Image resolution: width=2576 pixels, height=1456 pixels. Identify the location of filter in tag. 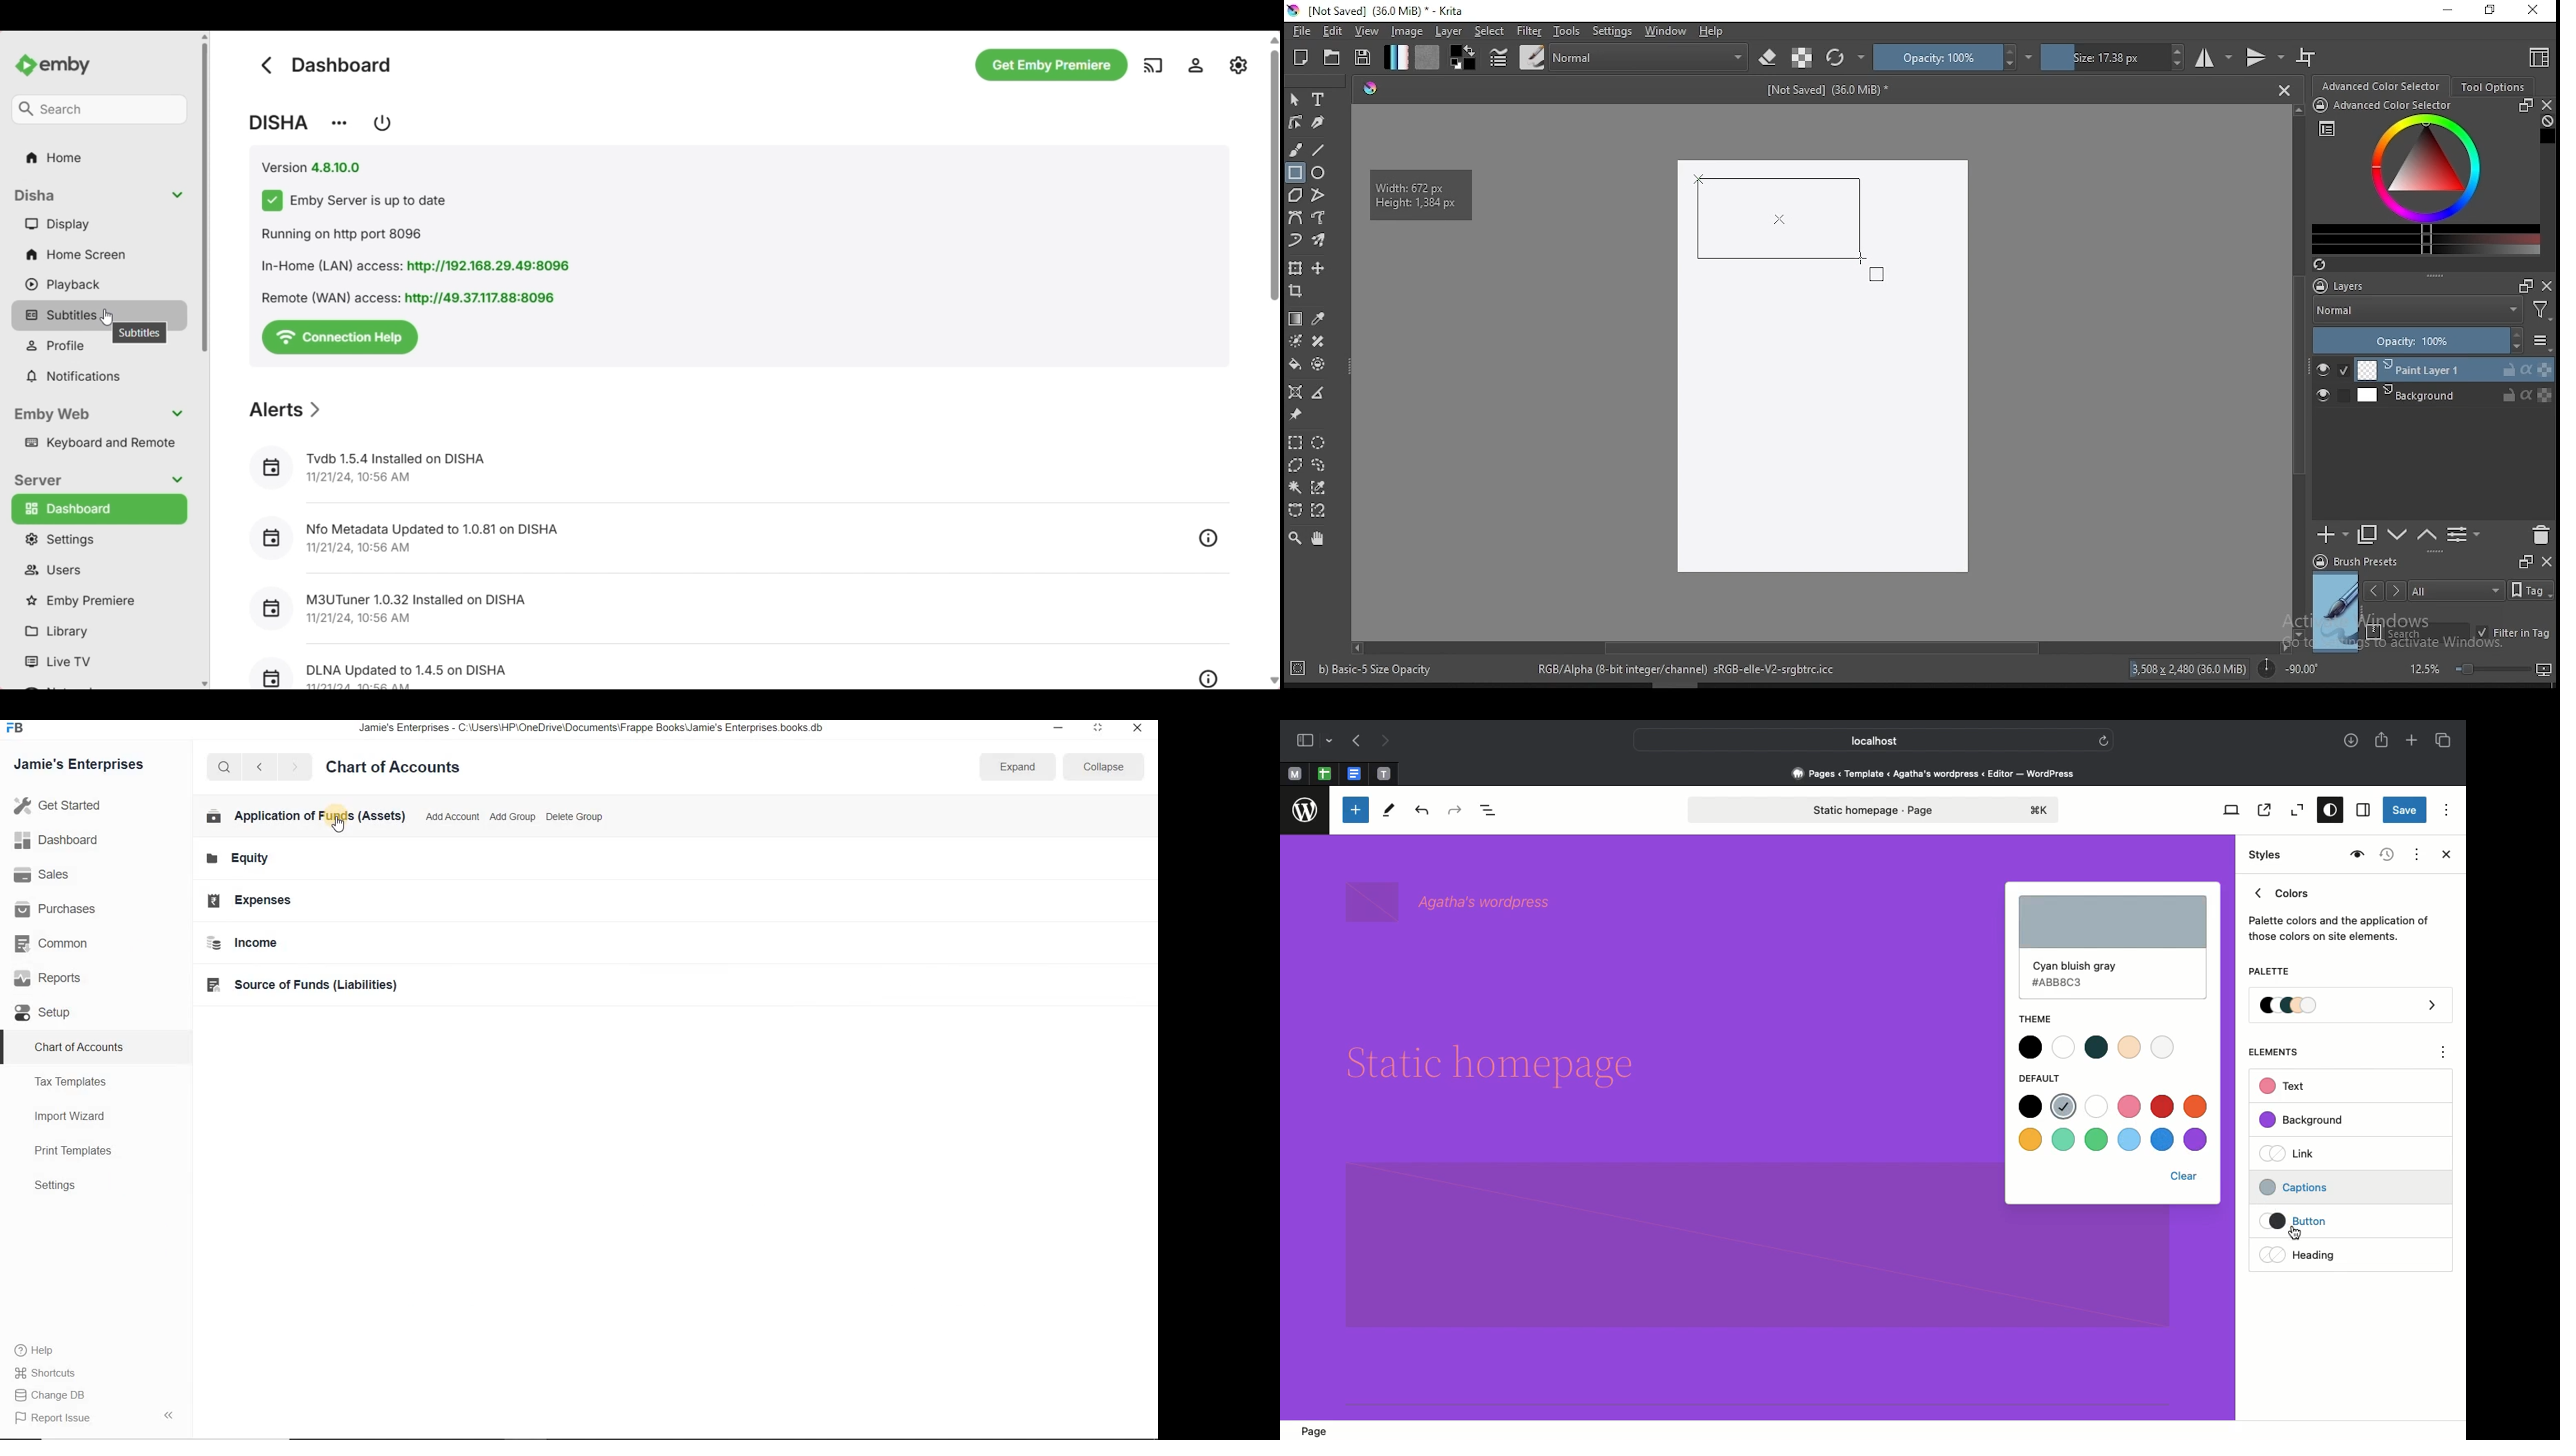
(2513, 634).